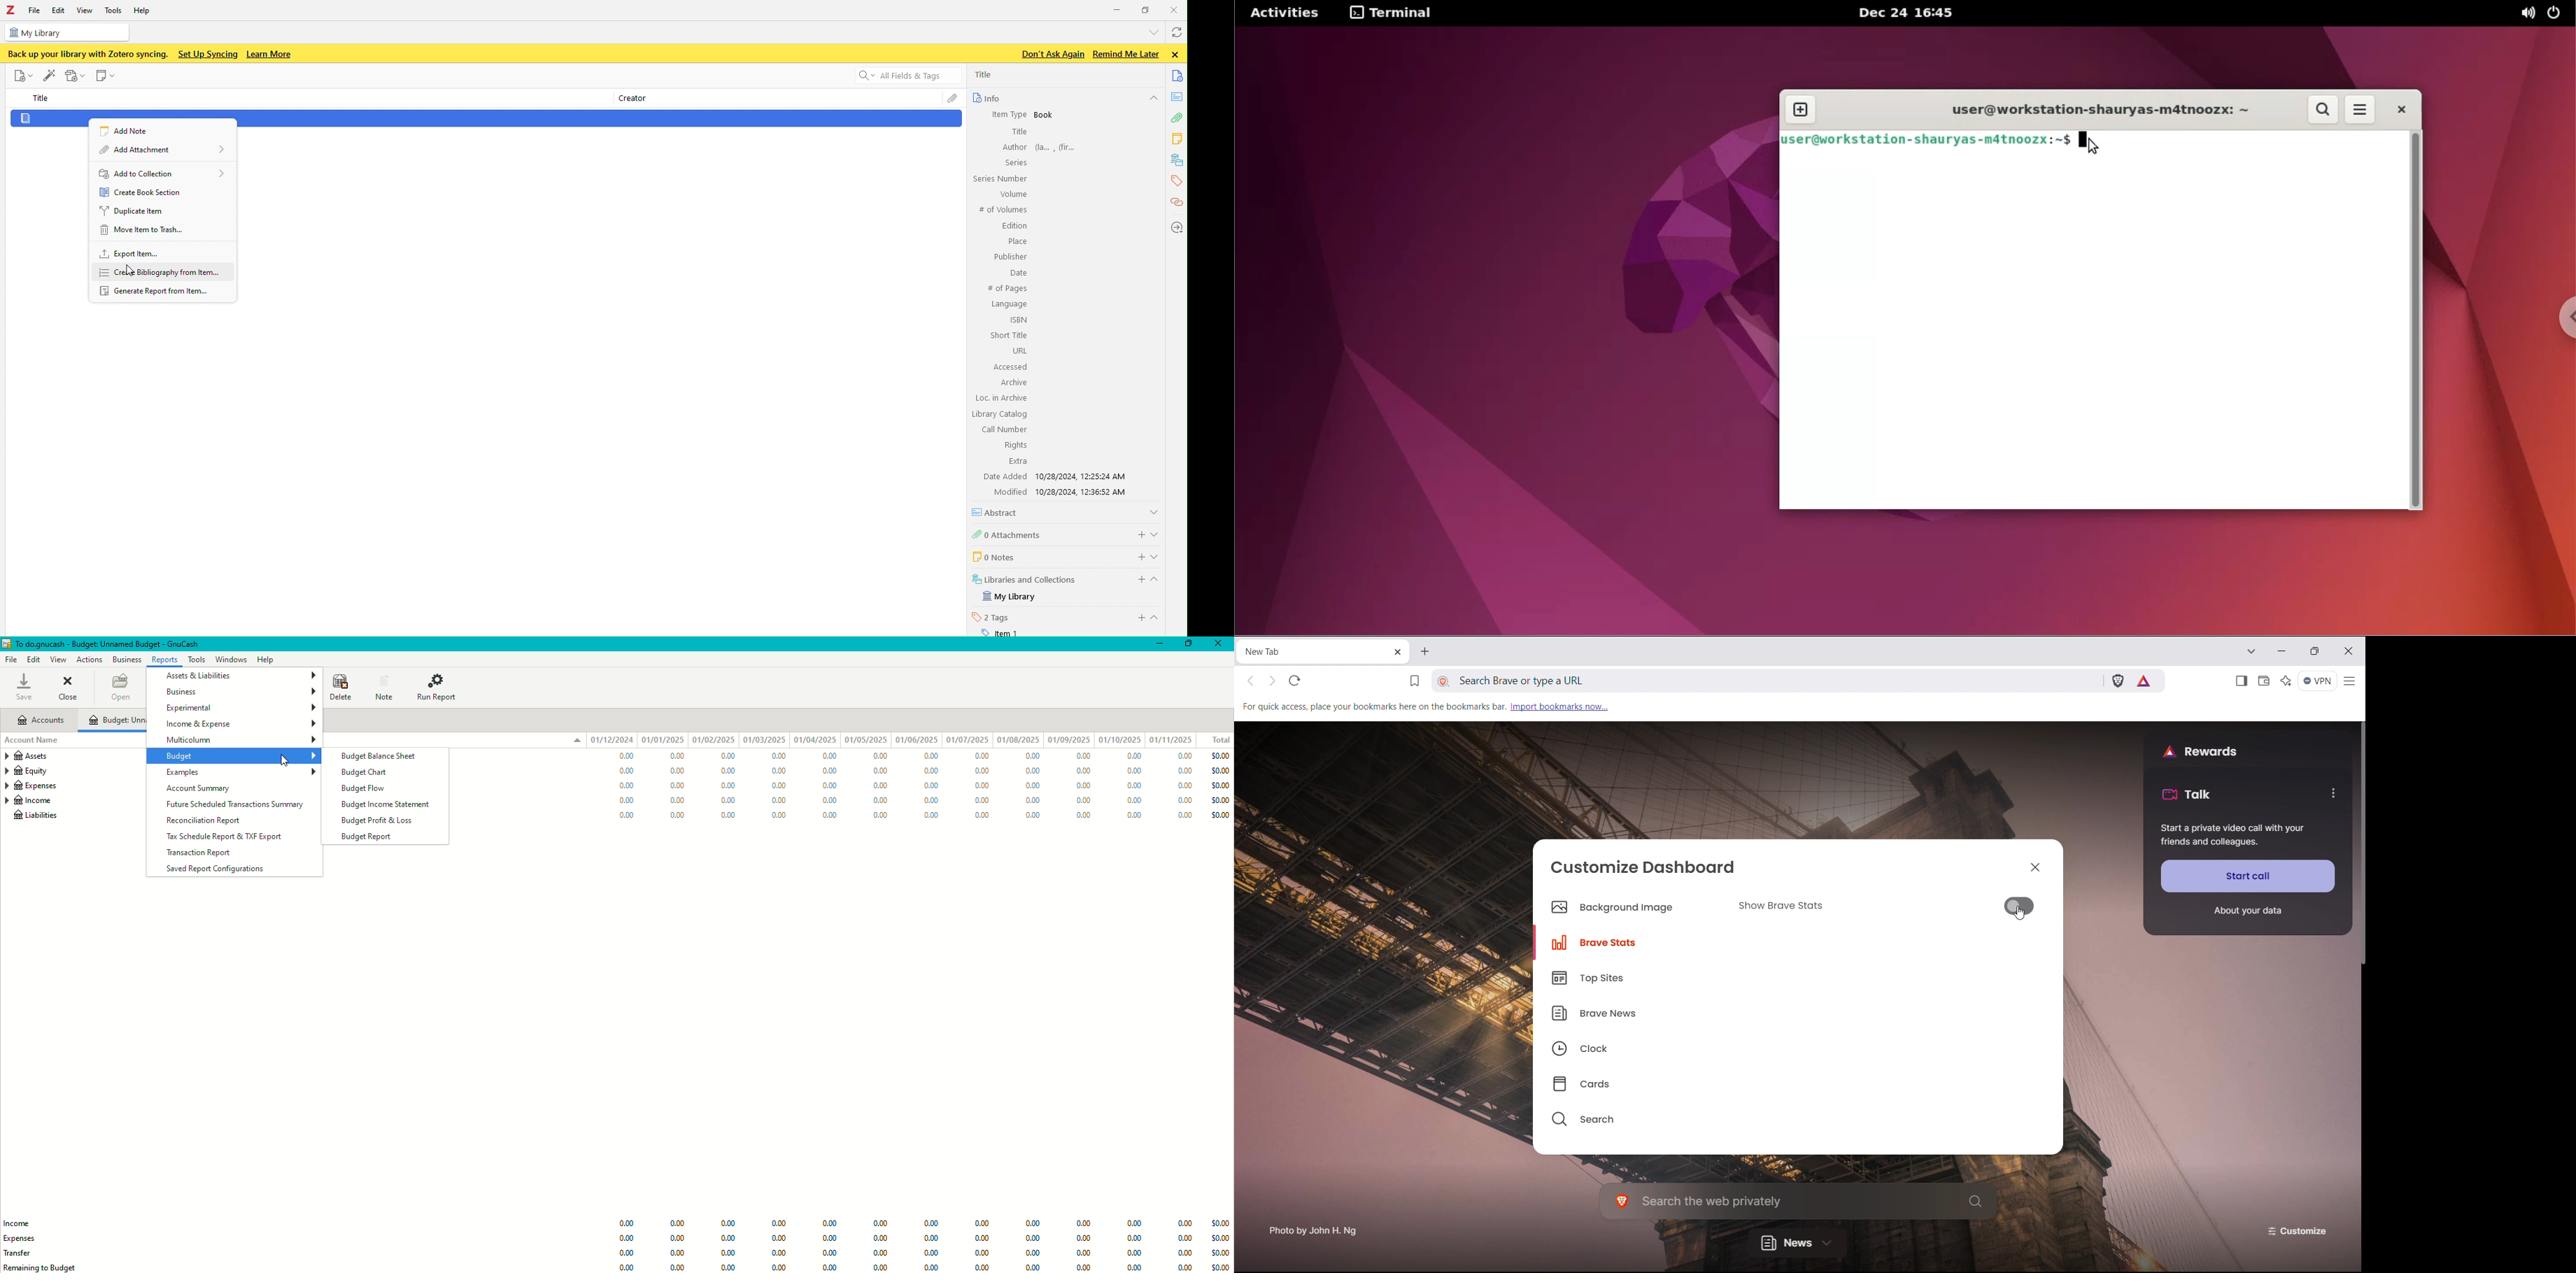  What do you see at coordinates (1133, 756) in the screenshot?
I see `0.00` at bounding box center [1133, 756].